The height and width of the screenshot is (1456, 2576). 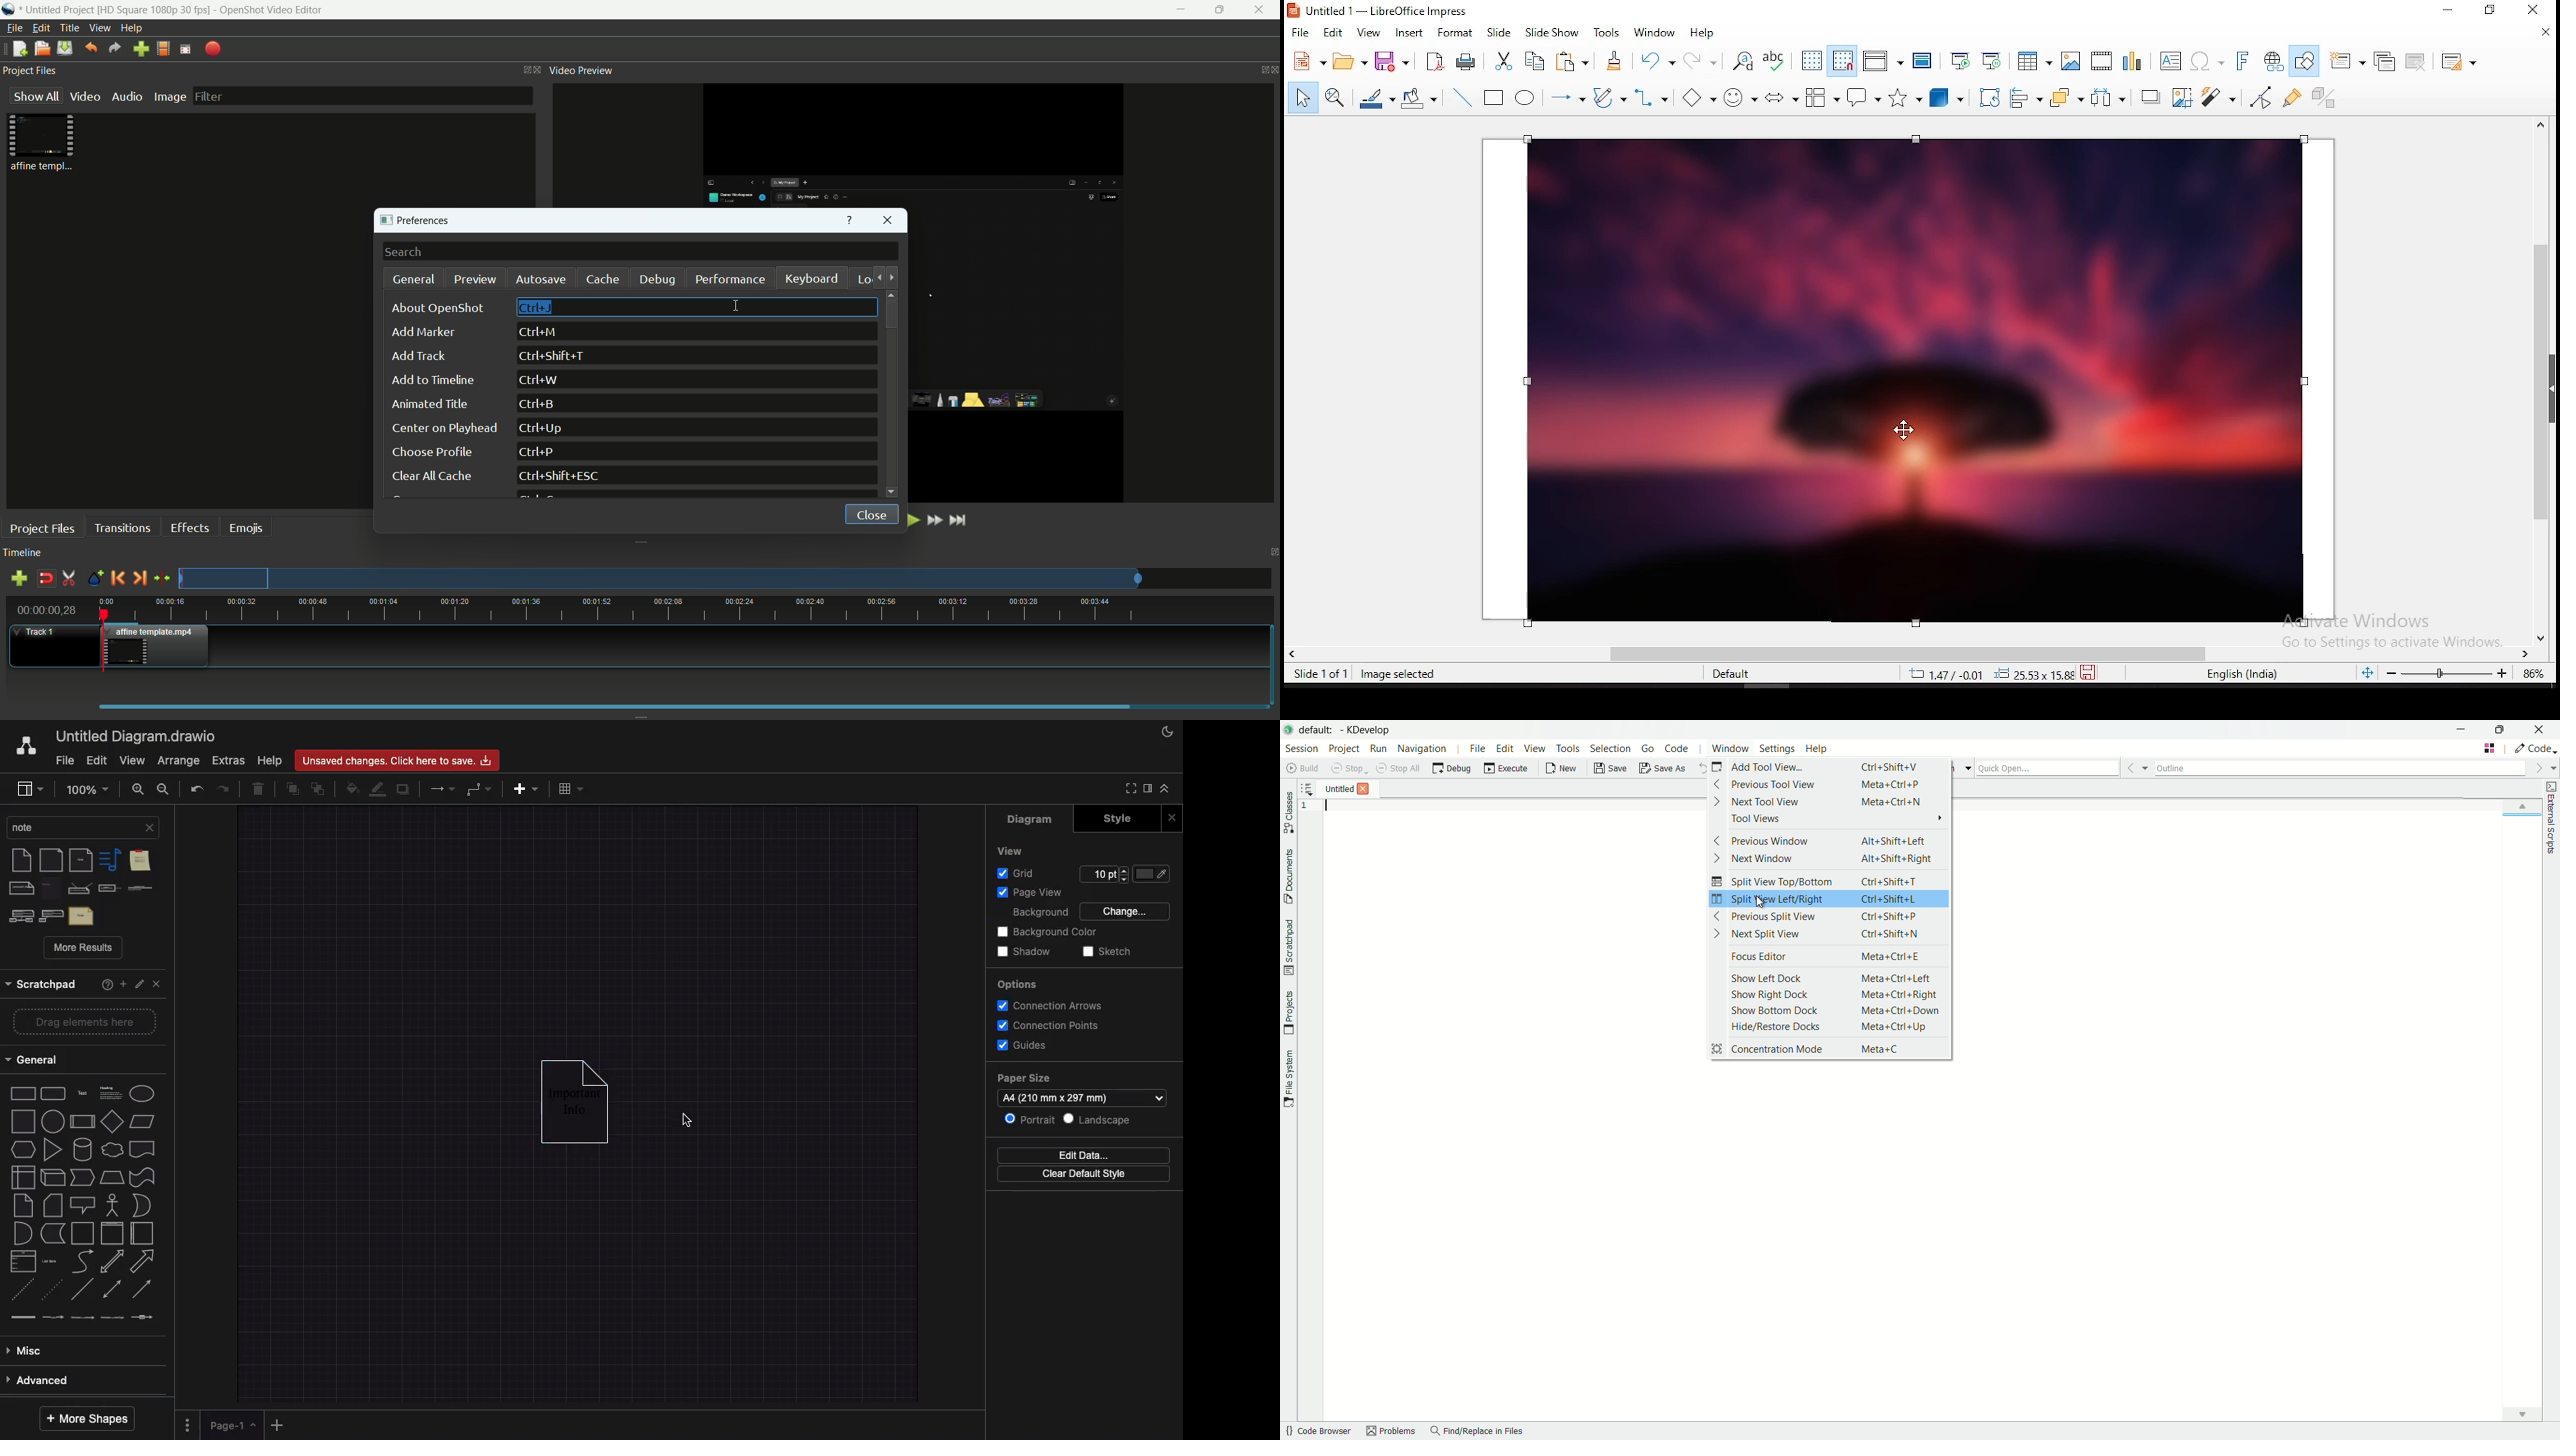 What do you see at coordinates (23, 1150) in the screenshot?
I see `hexagon` at bounding box center [23, 1150].